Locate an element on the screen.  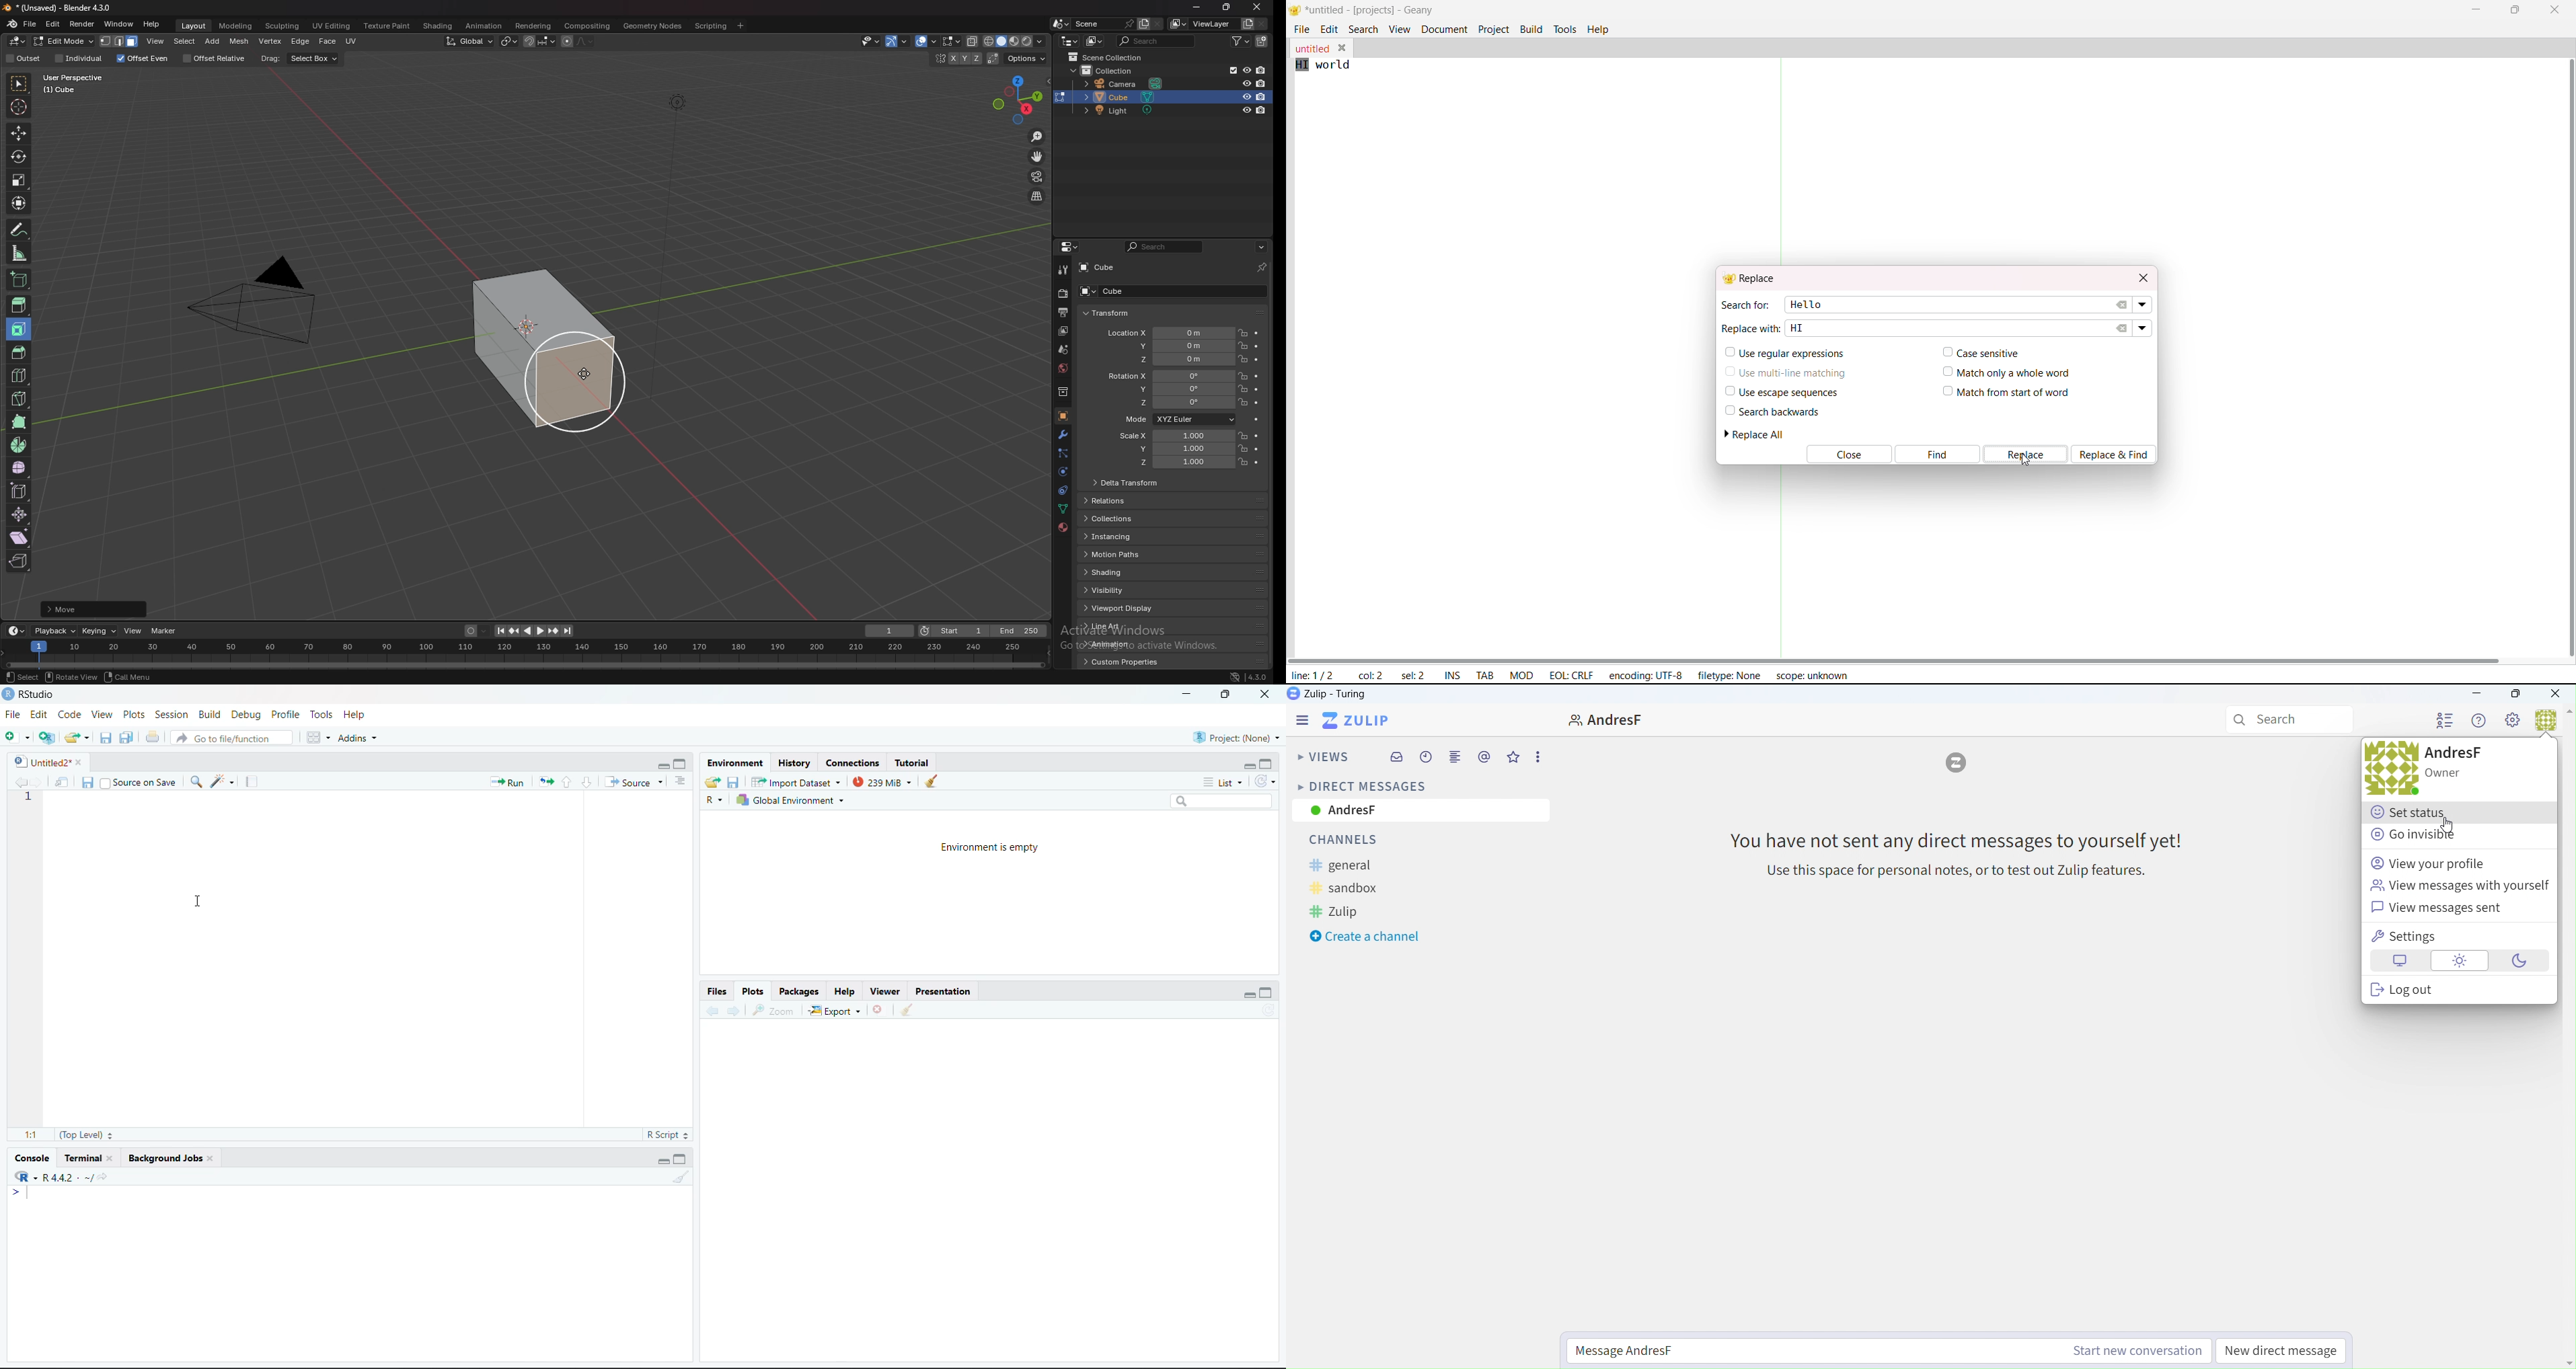
Presentation is located at coordinates (944, 990).